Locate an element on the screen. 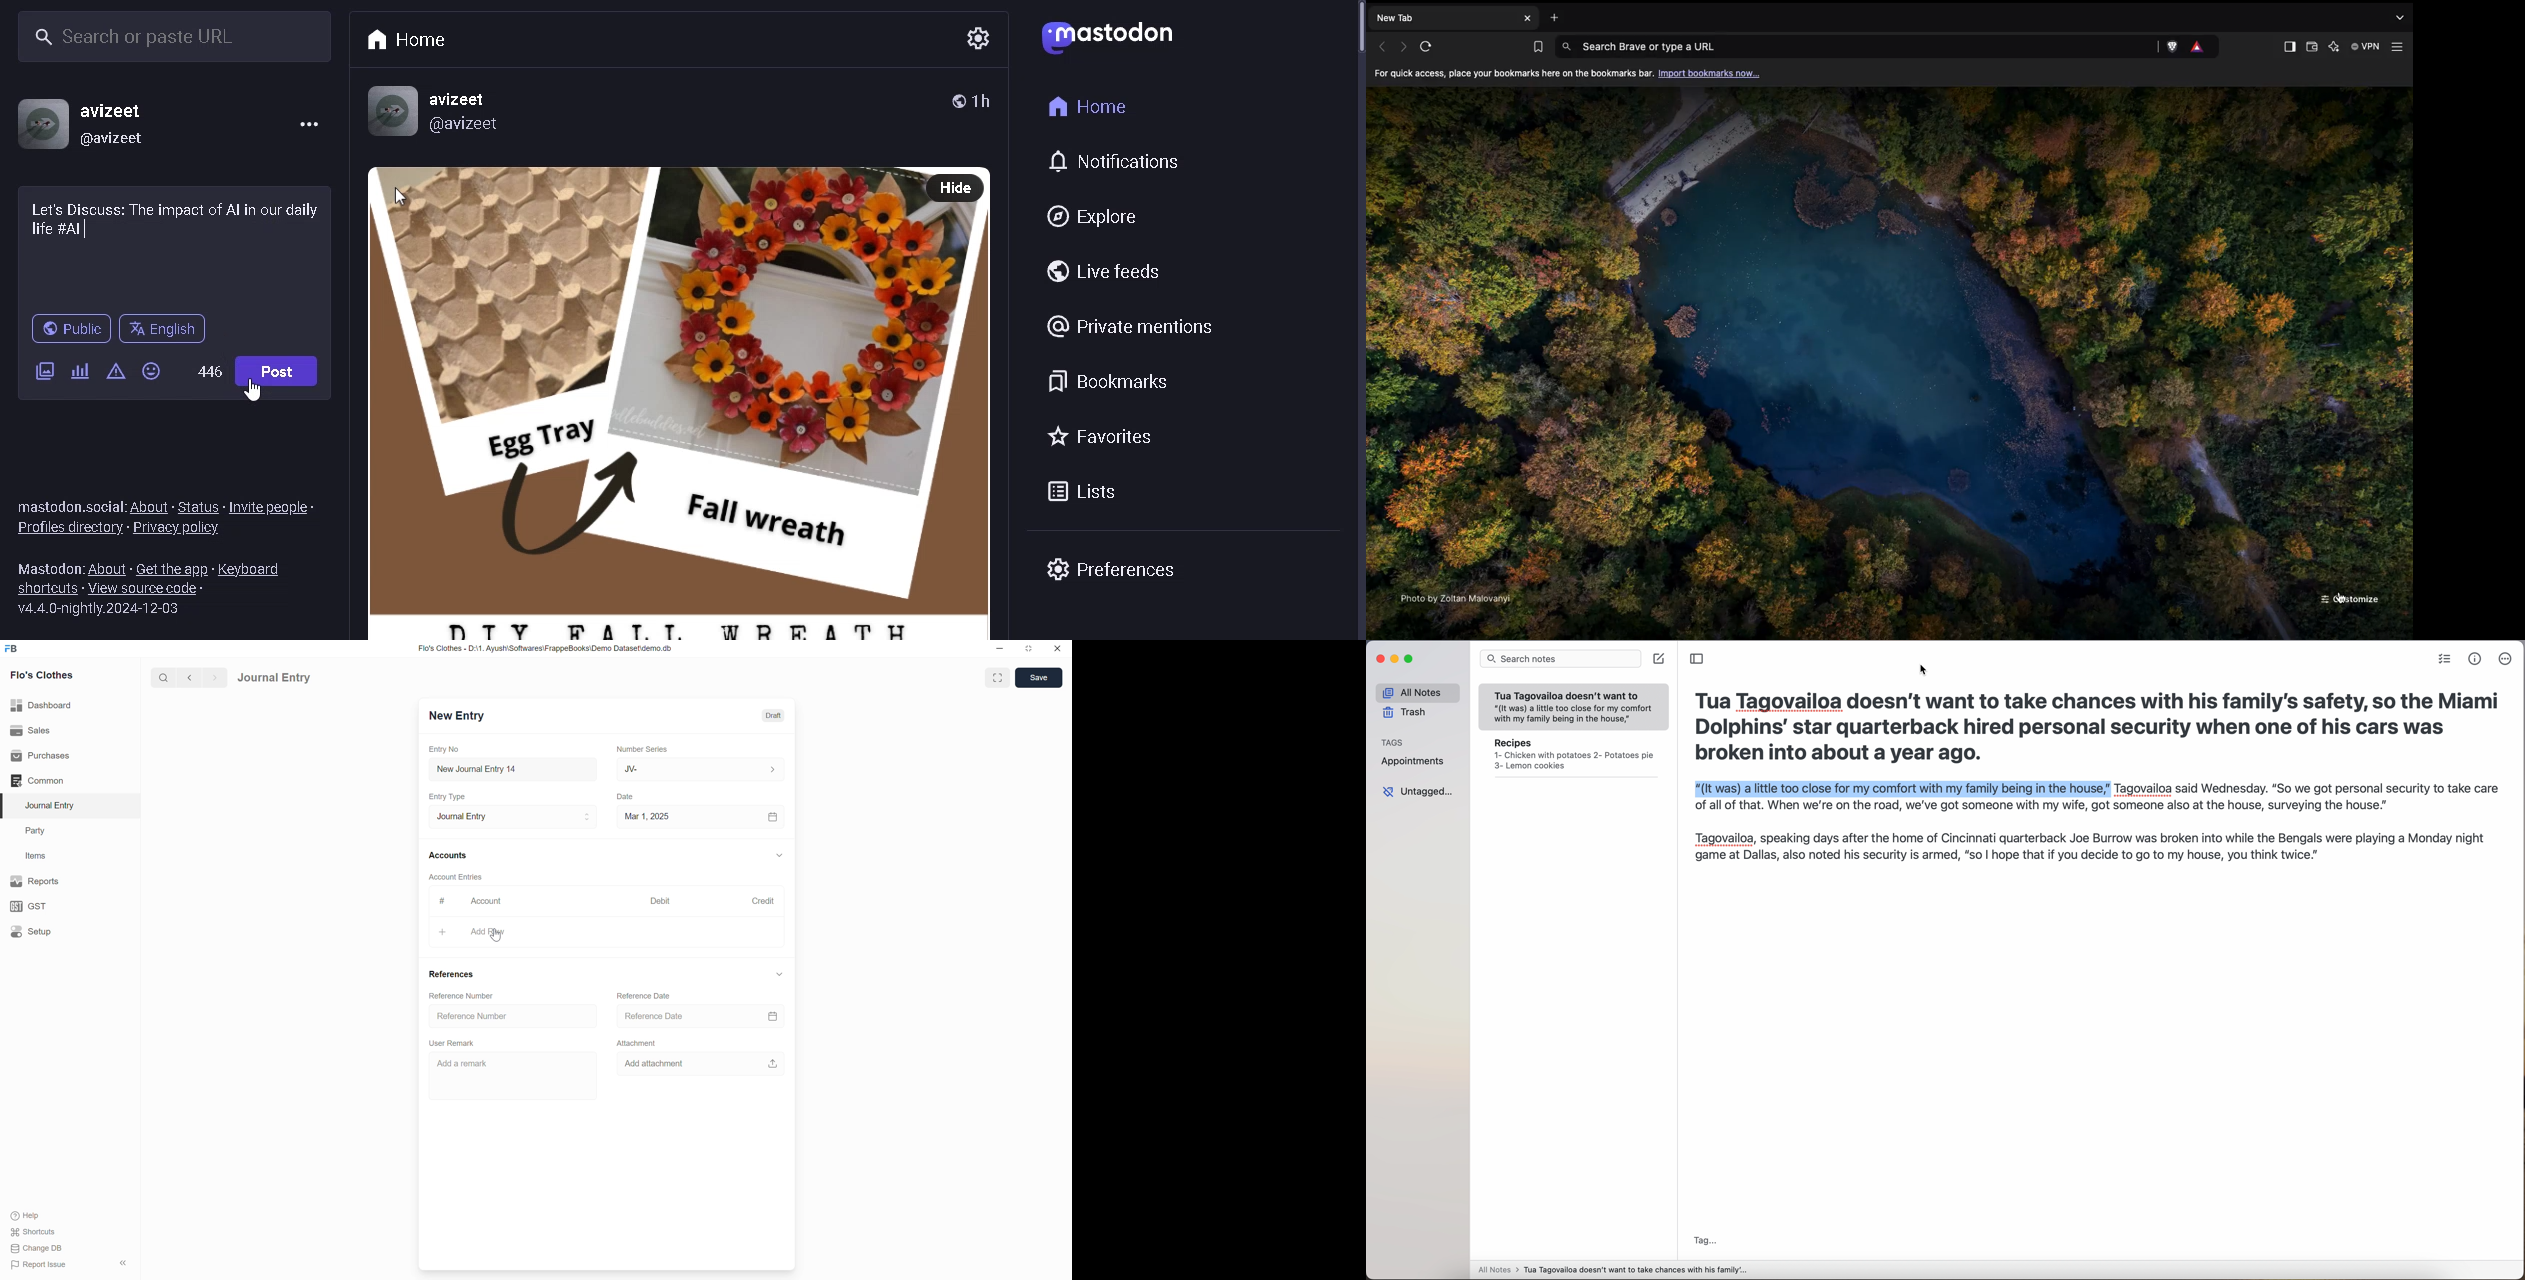 The height and width of the screenshot is (1288, 2548). Debit is located at coordinates (661, 900).